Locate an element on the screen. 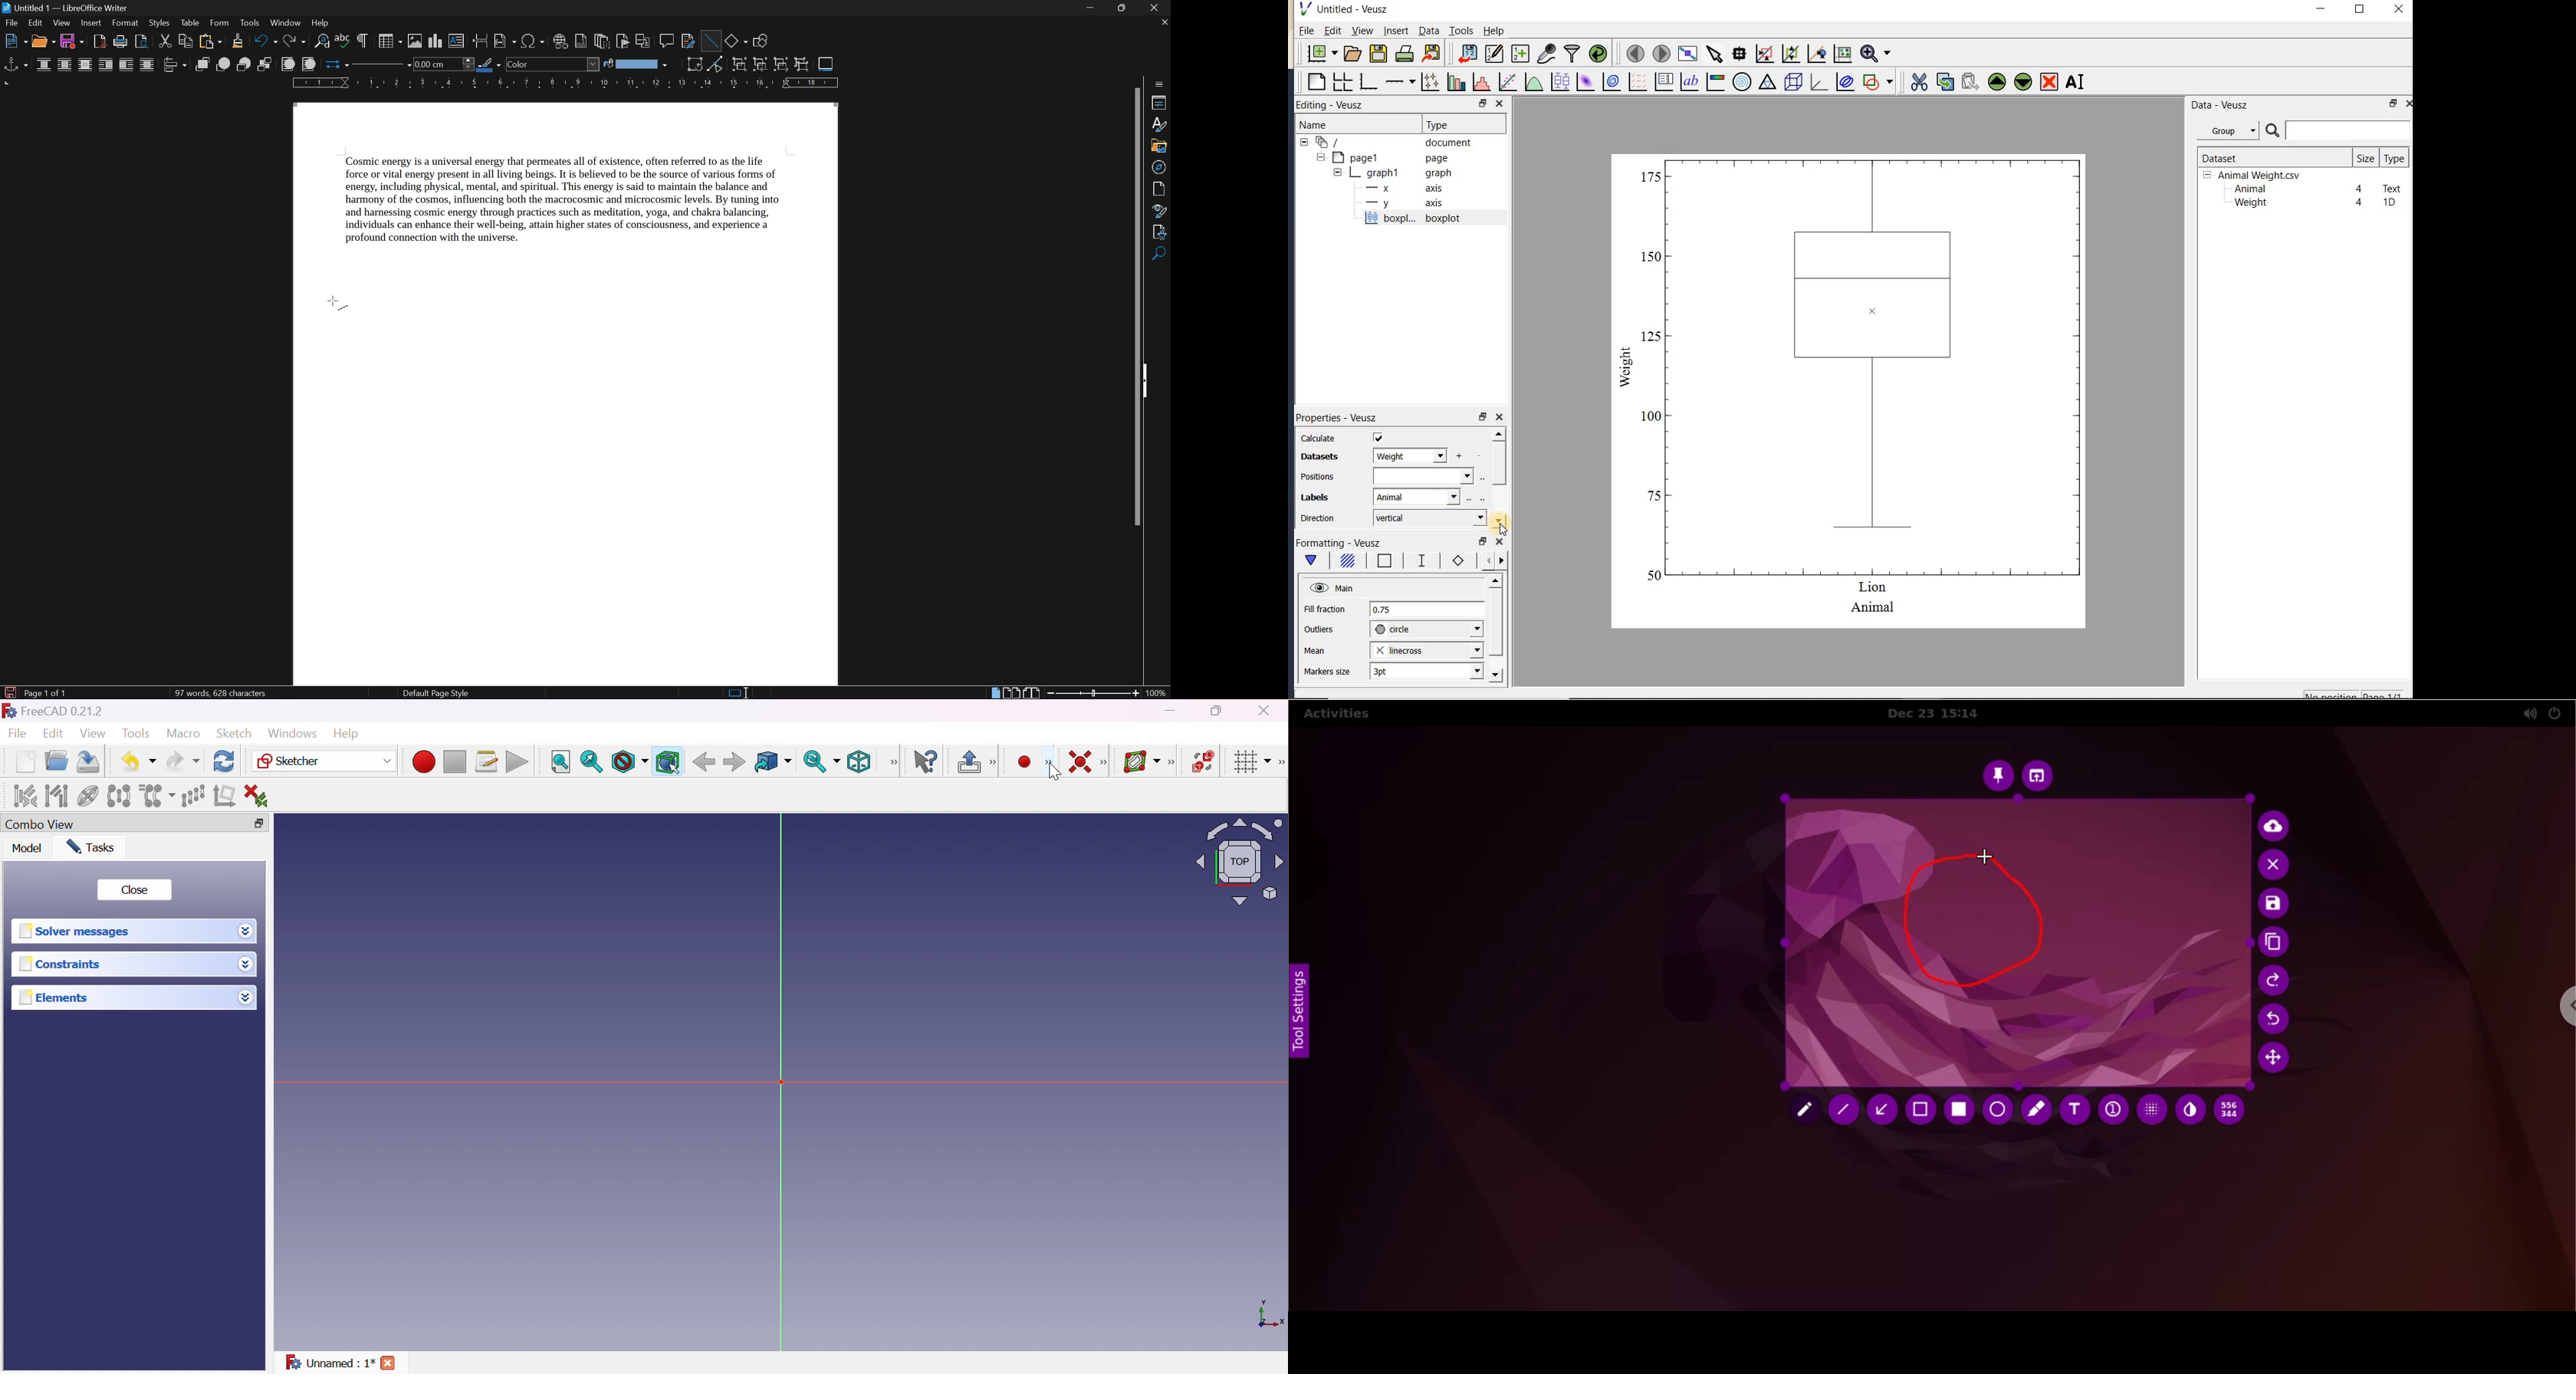 The image size is (2576, 1400). style inspector is located at coordinates (1160, 210).